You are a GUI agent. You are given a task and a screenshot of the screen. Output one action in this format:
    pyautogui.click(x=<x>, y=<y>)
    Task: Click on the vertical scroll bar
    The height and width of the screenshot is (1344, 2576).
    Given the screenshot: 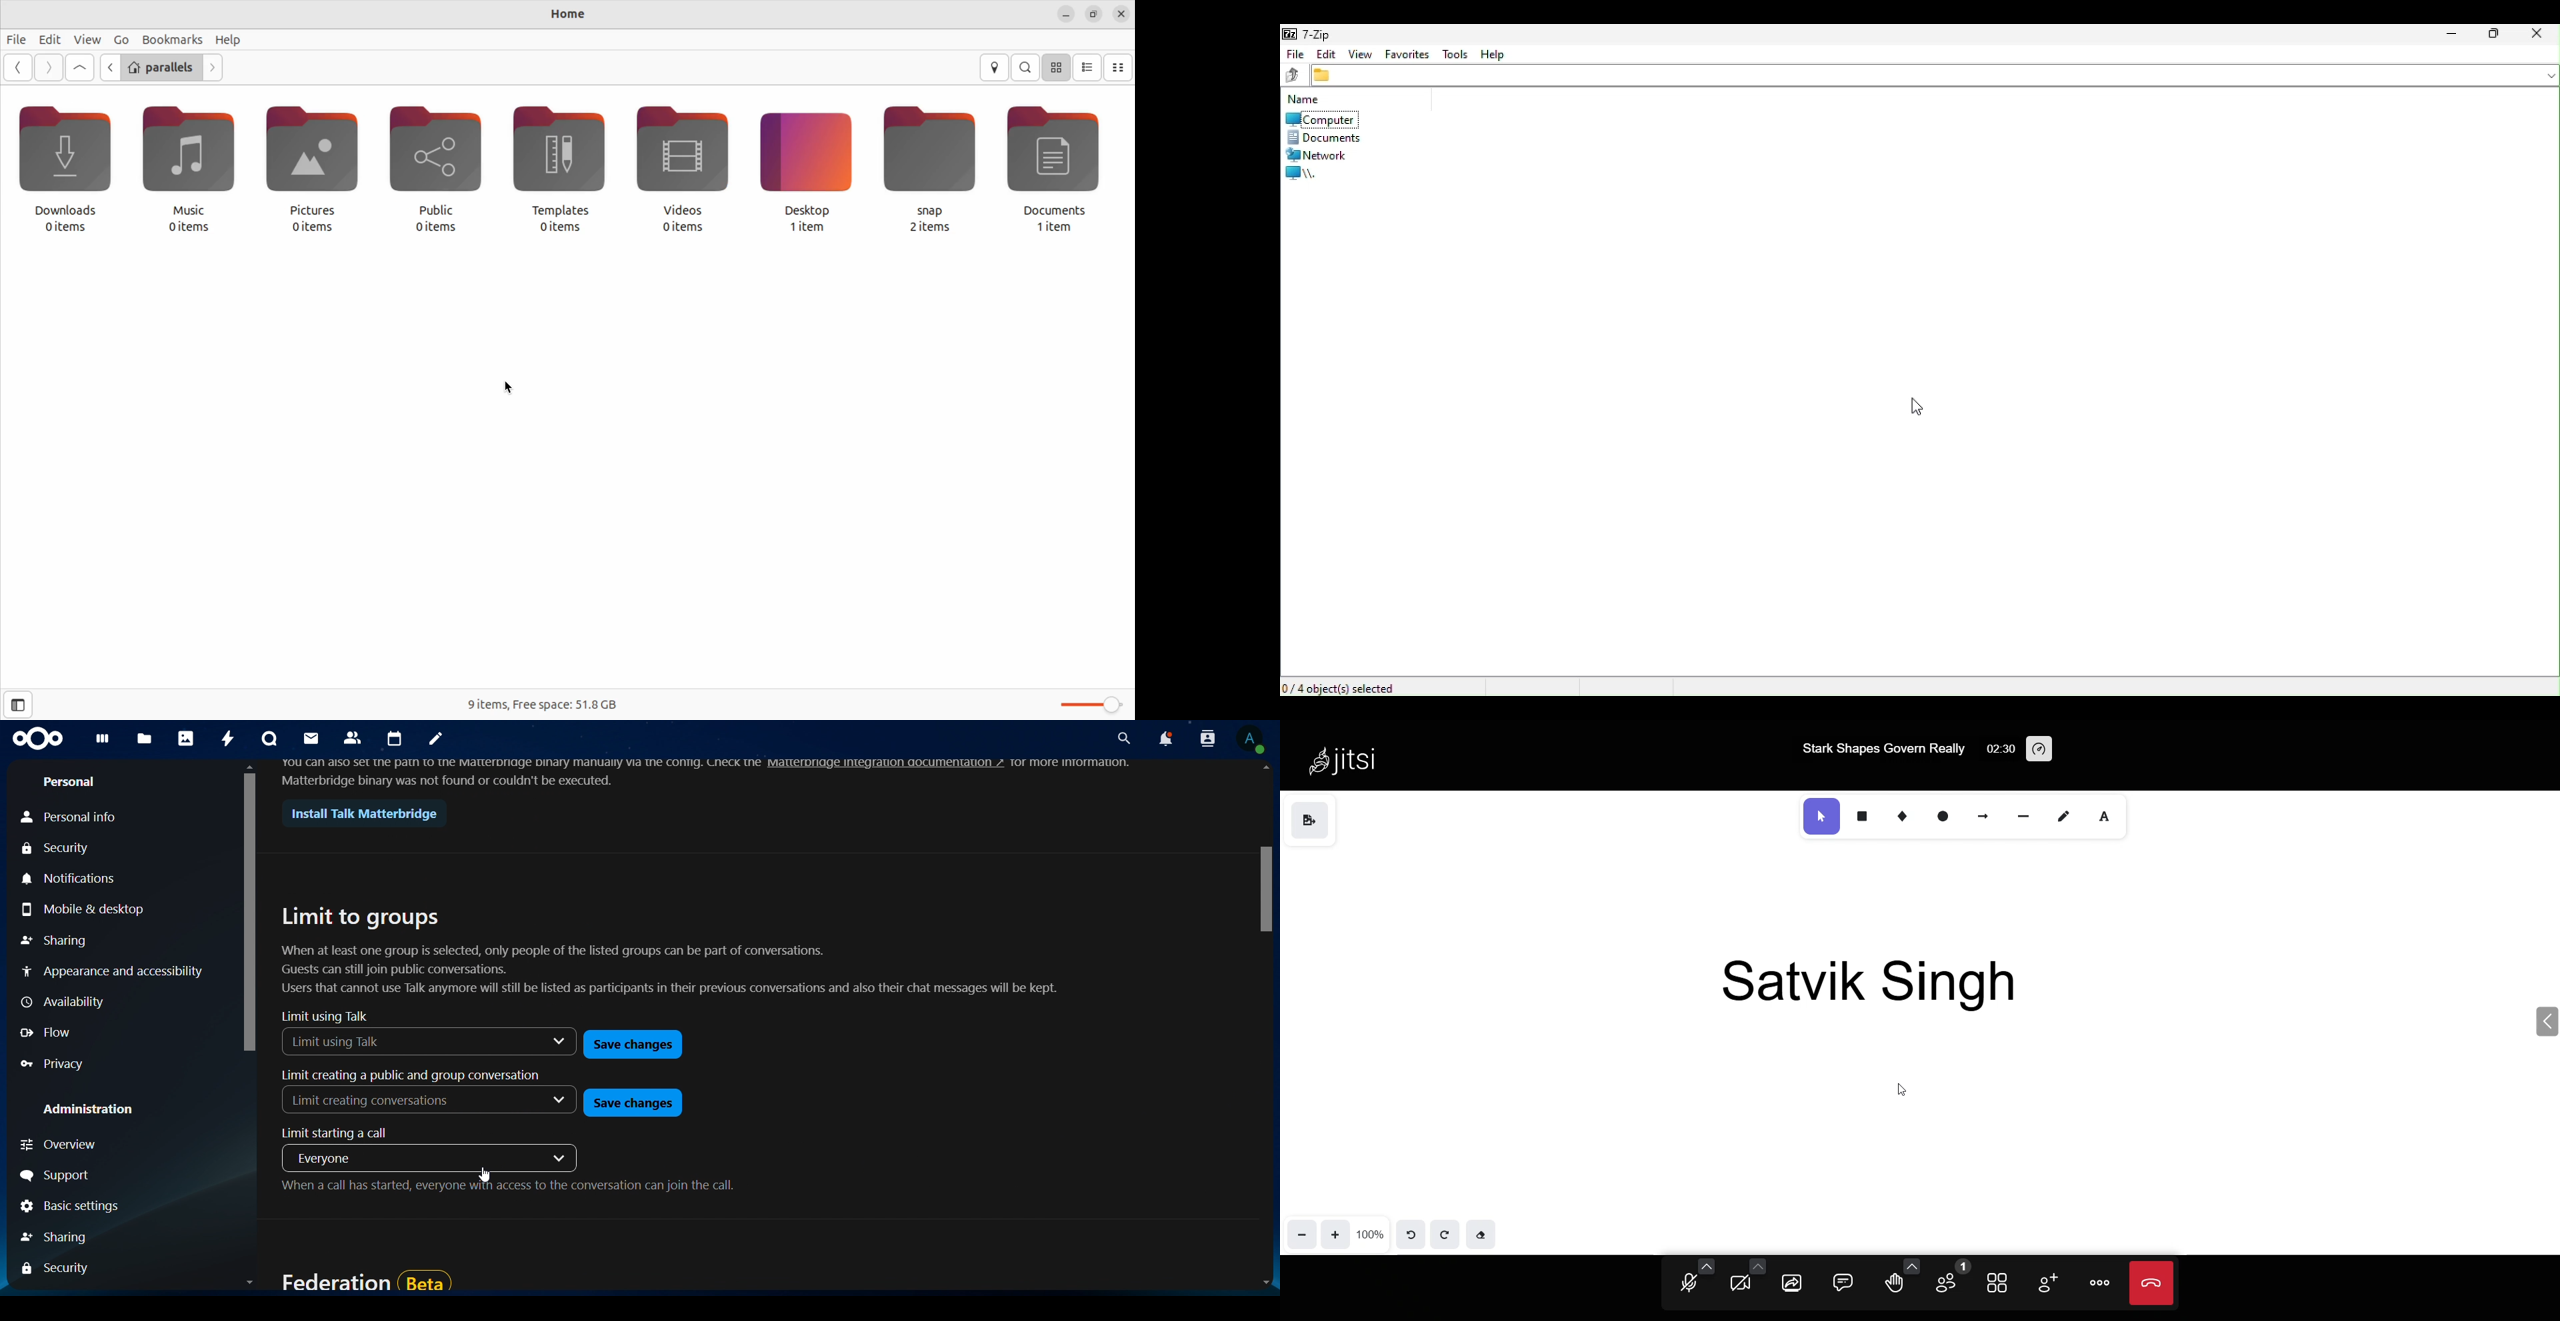 What is the action you would take?
    pyautogui.click(x=247, y=912)
    